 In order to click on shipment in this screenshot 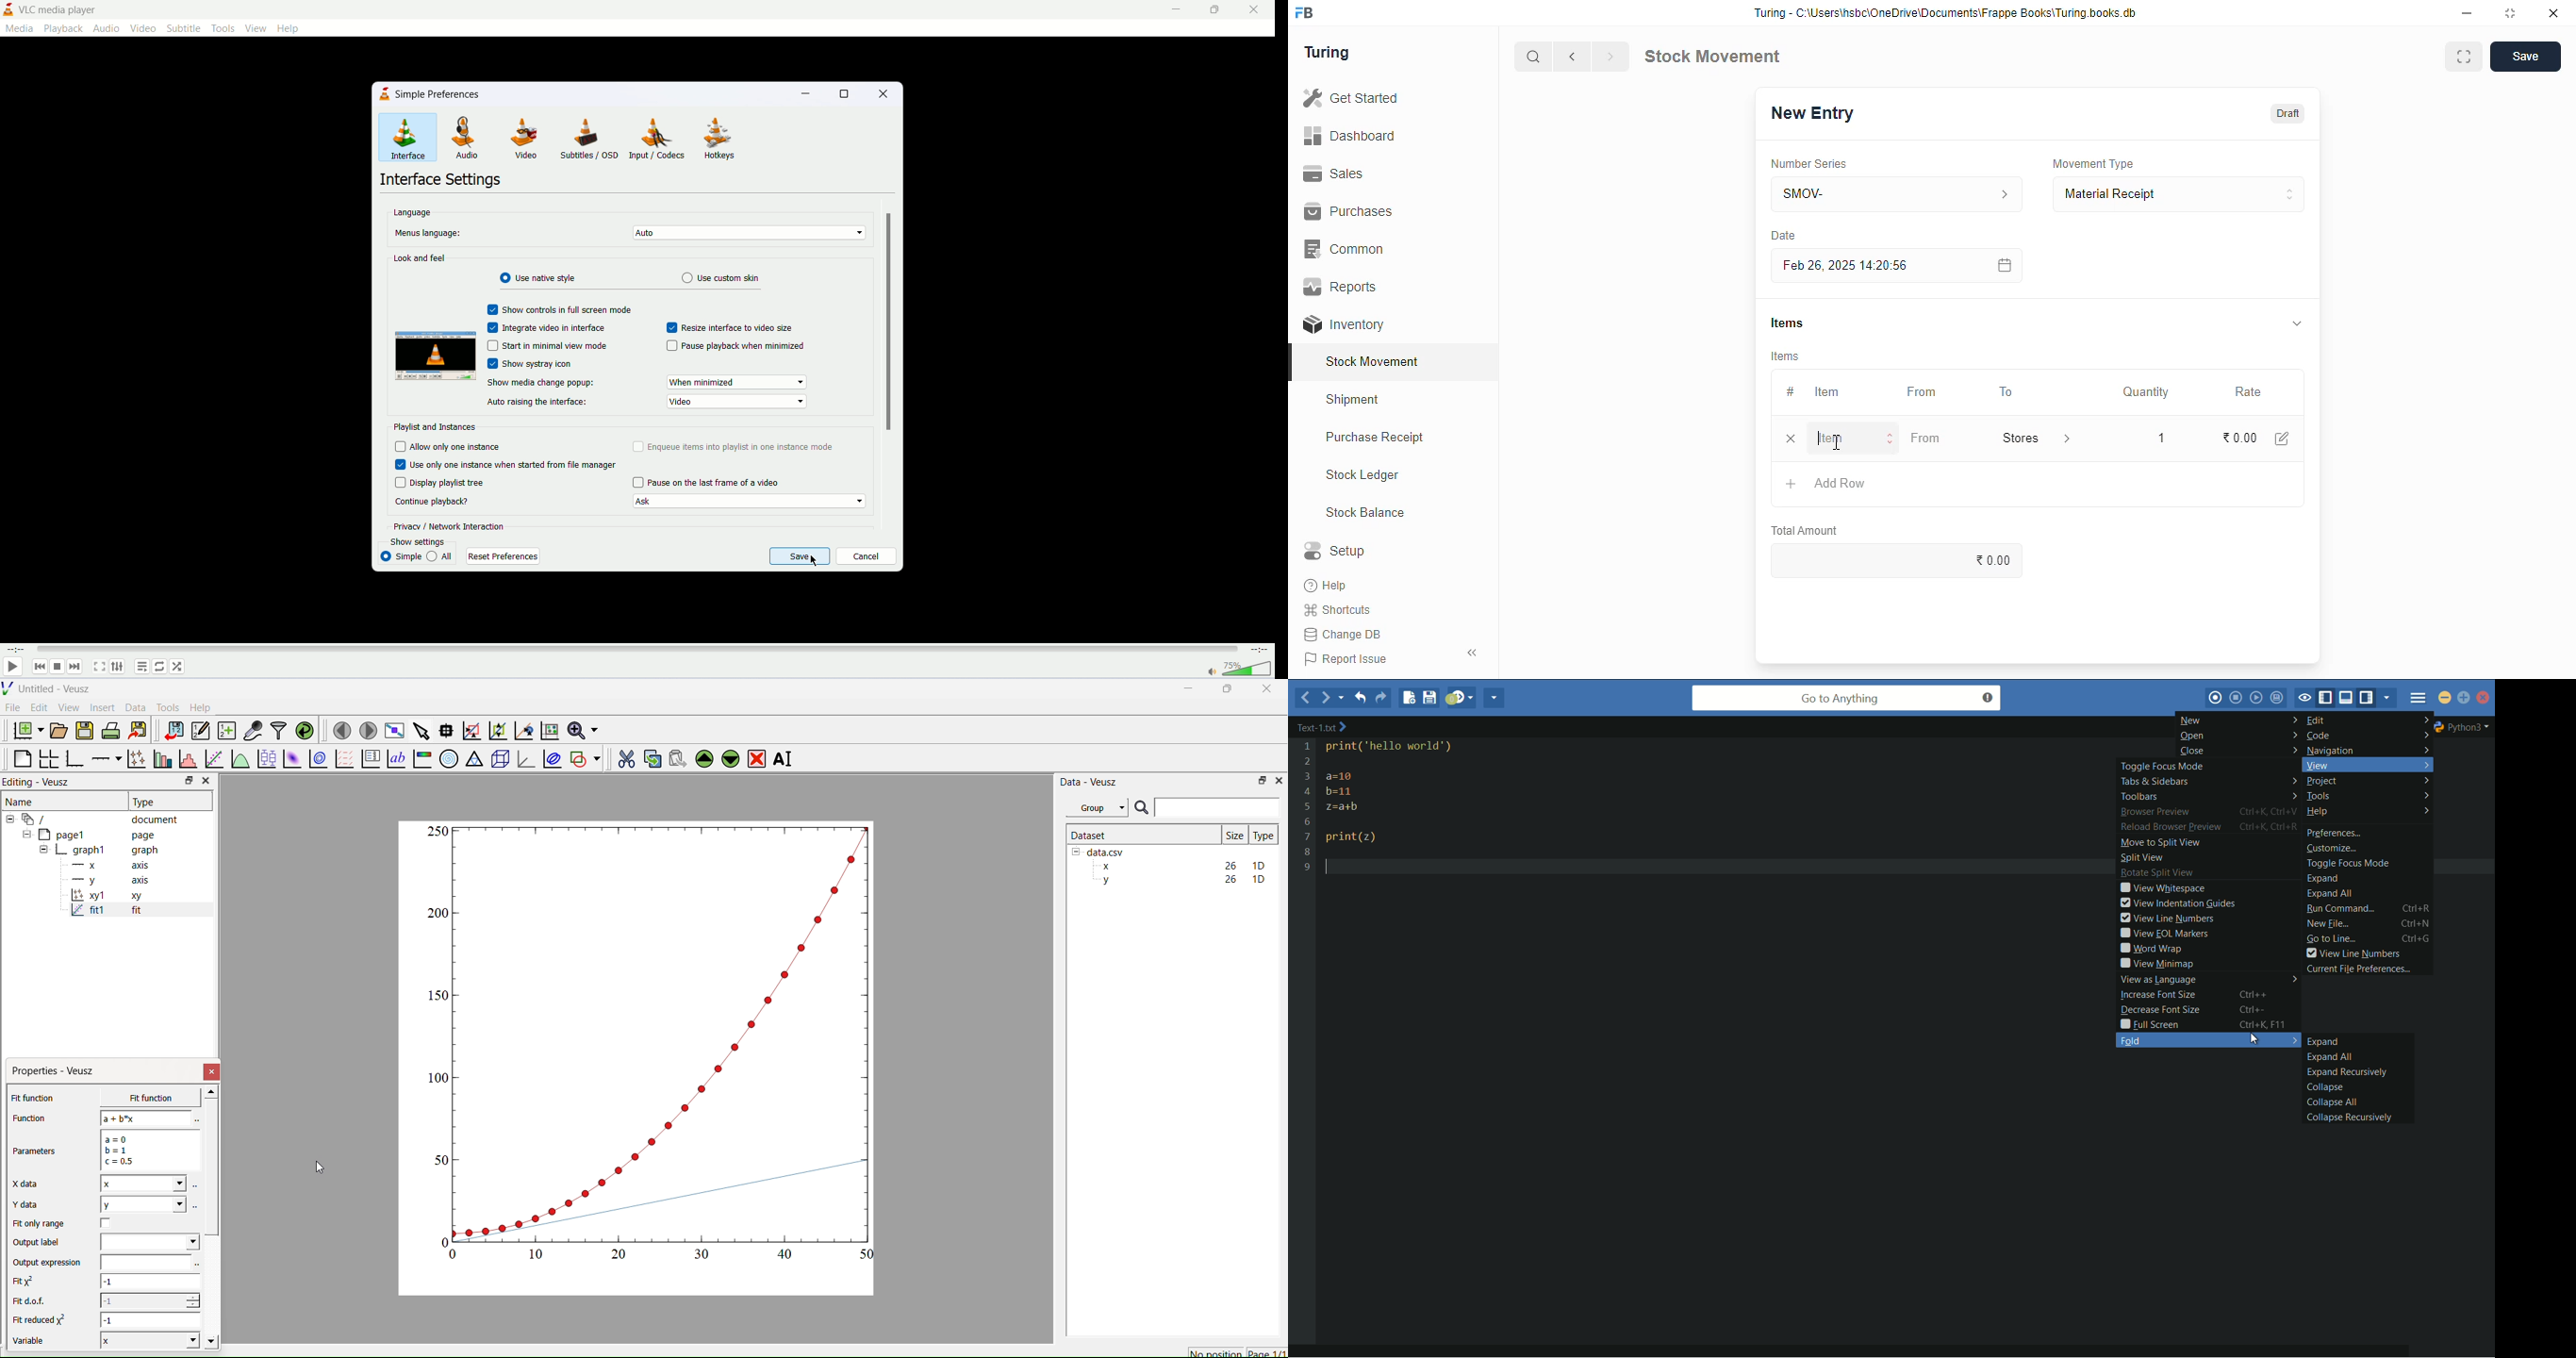, I will do `click(1353, 400)`.